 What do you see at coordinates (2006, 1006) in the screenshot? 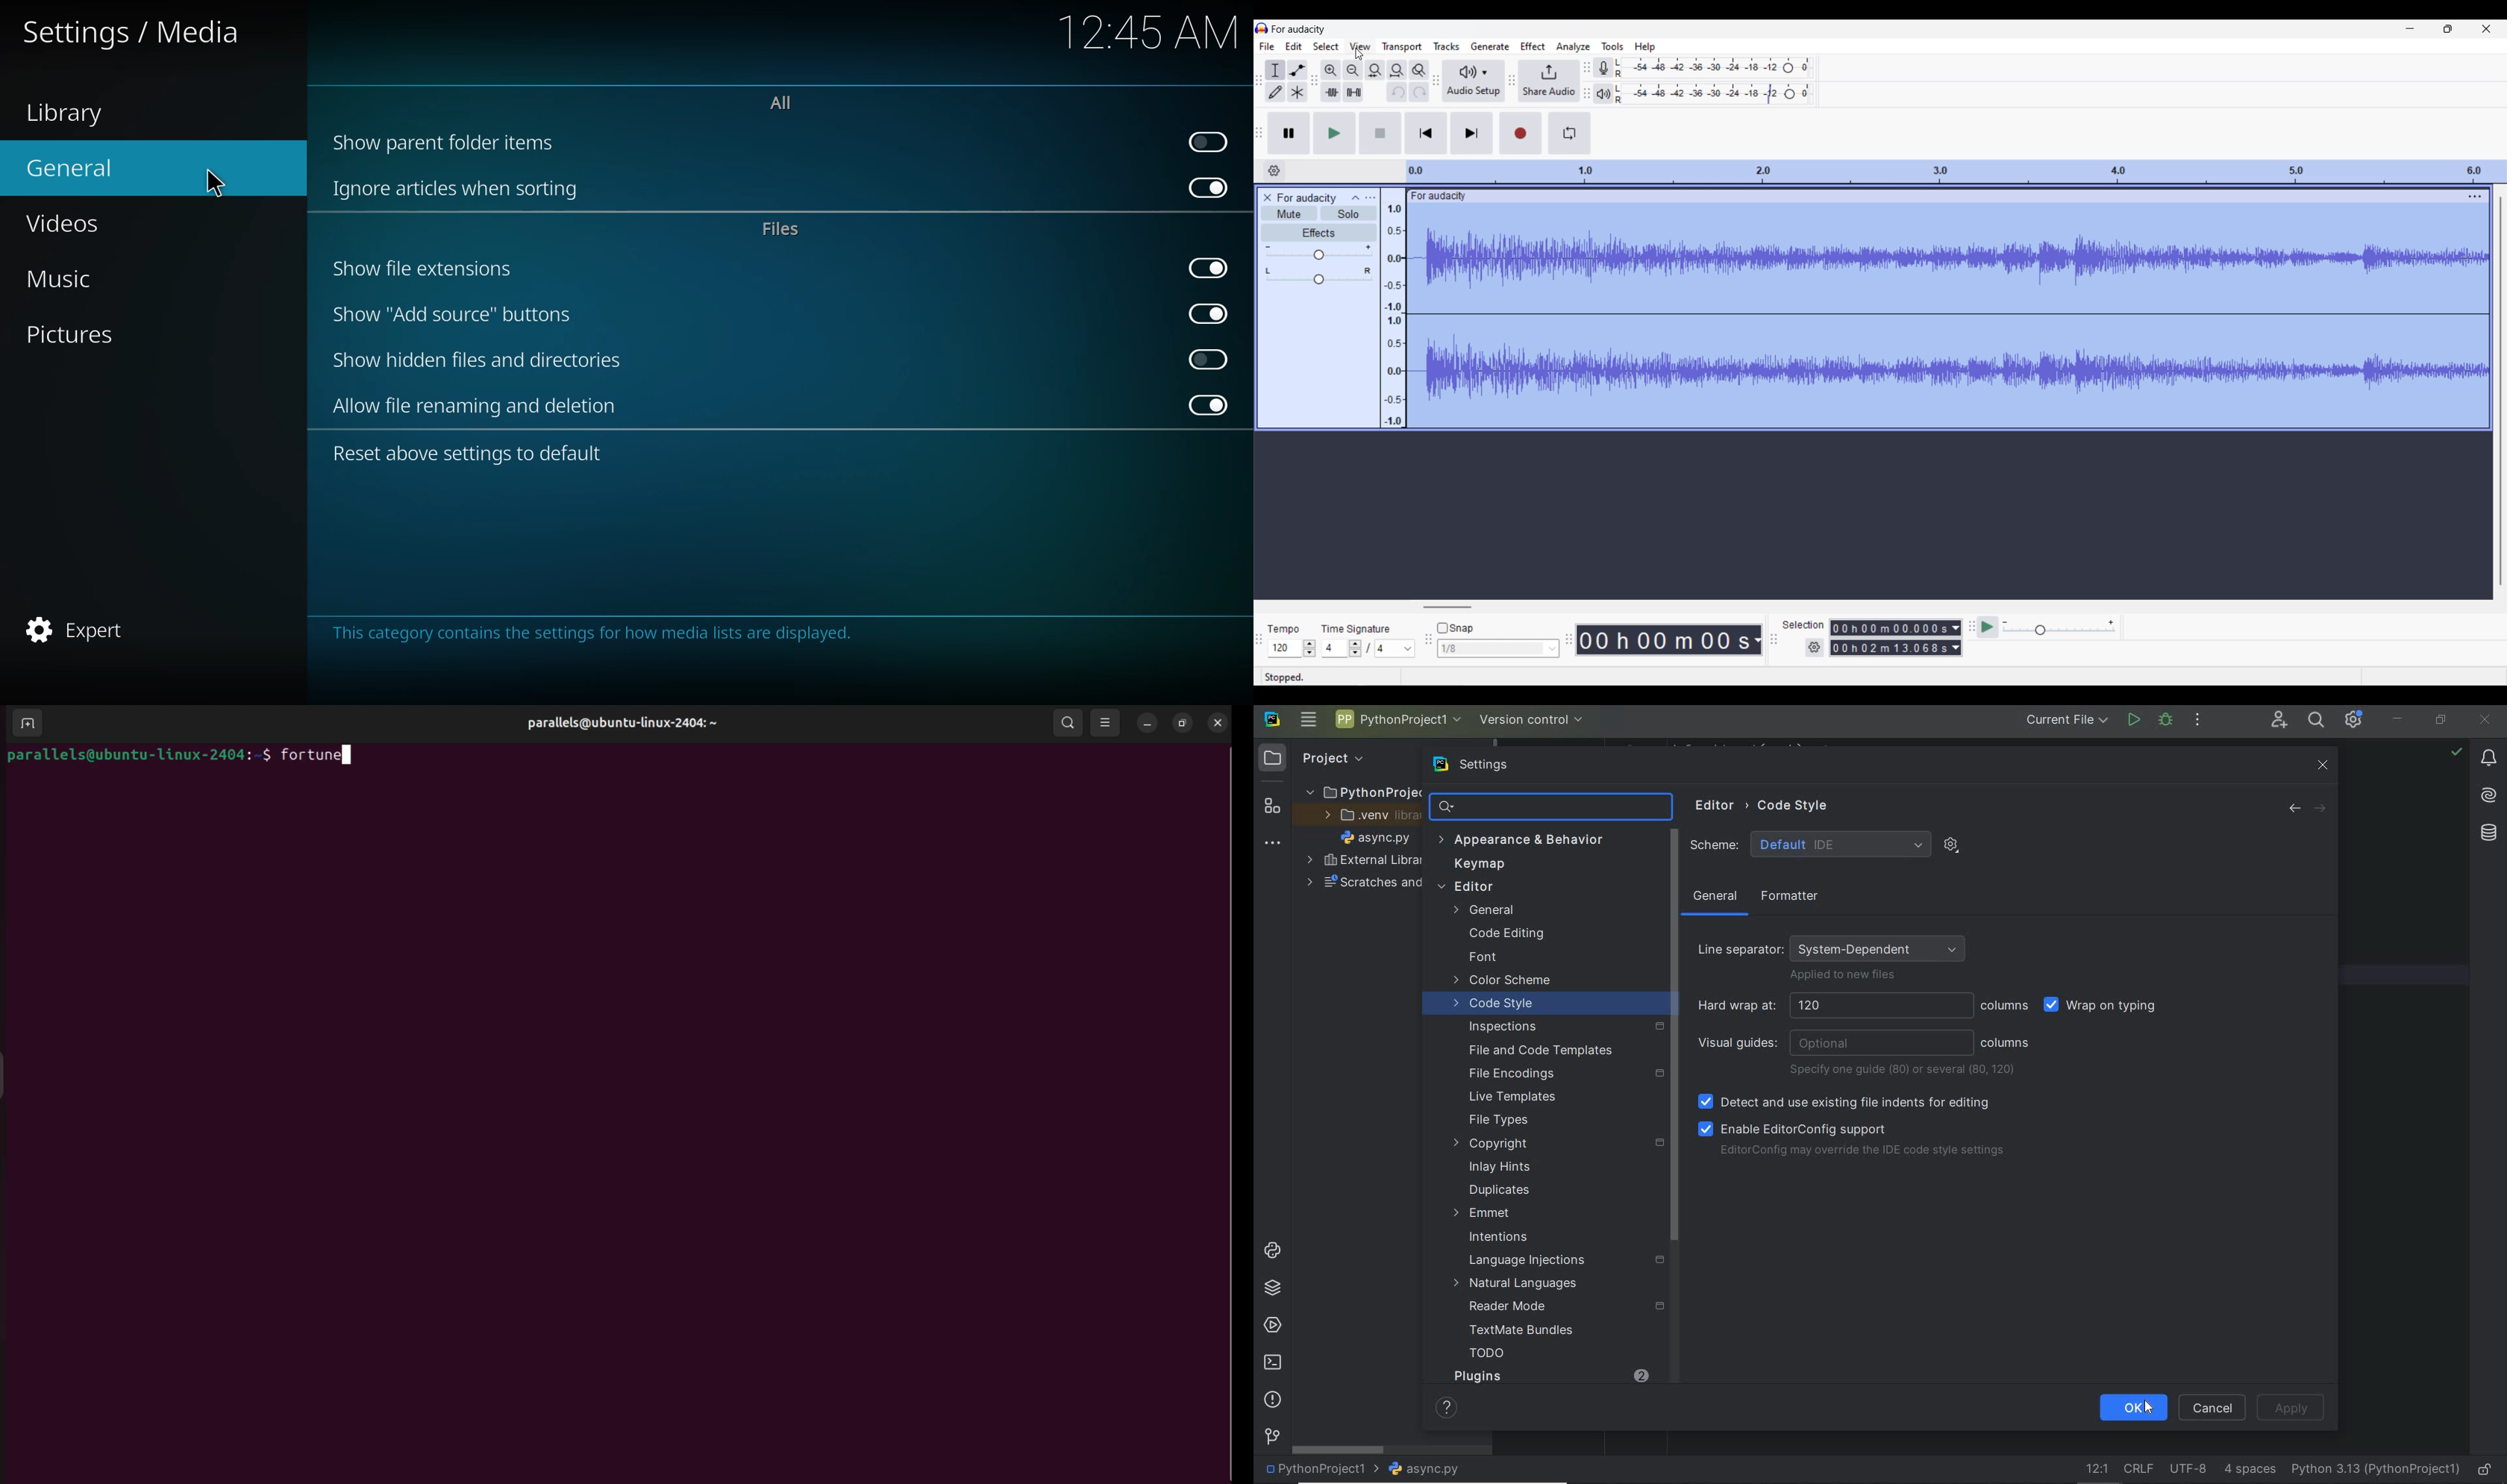
I see `columns` at bounding box center [2006, 1006].